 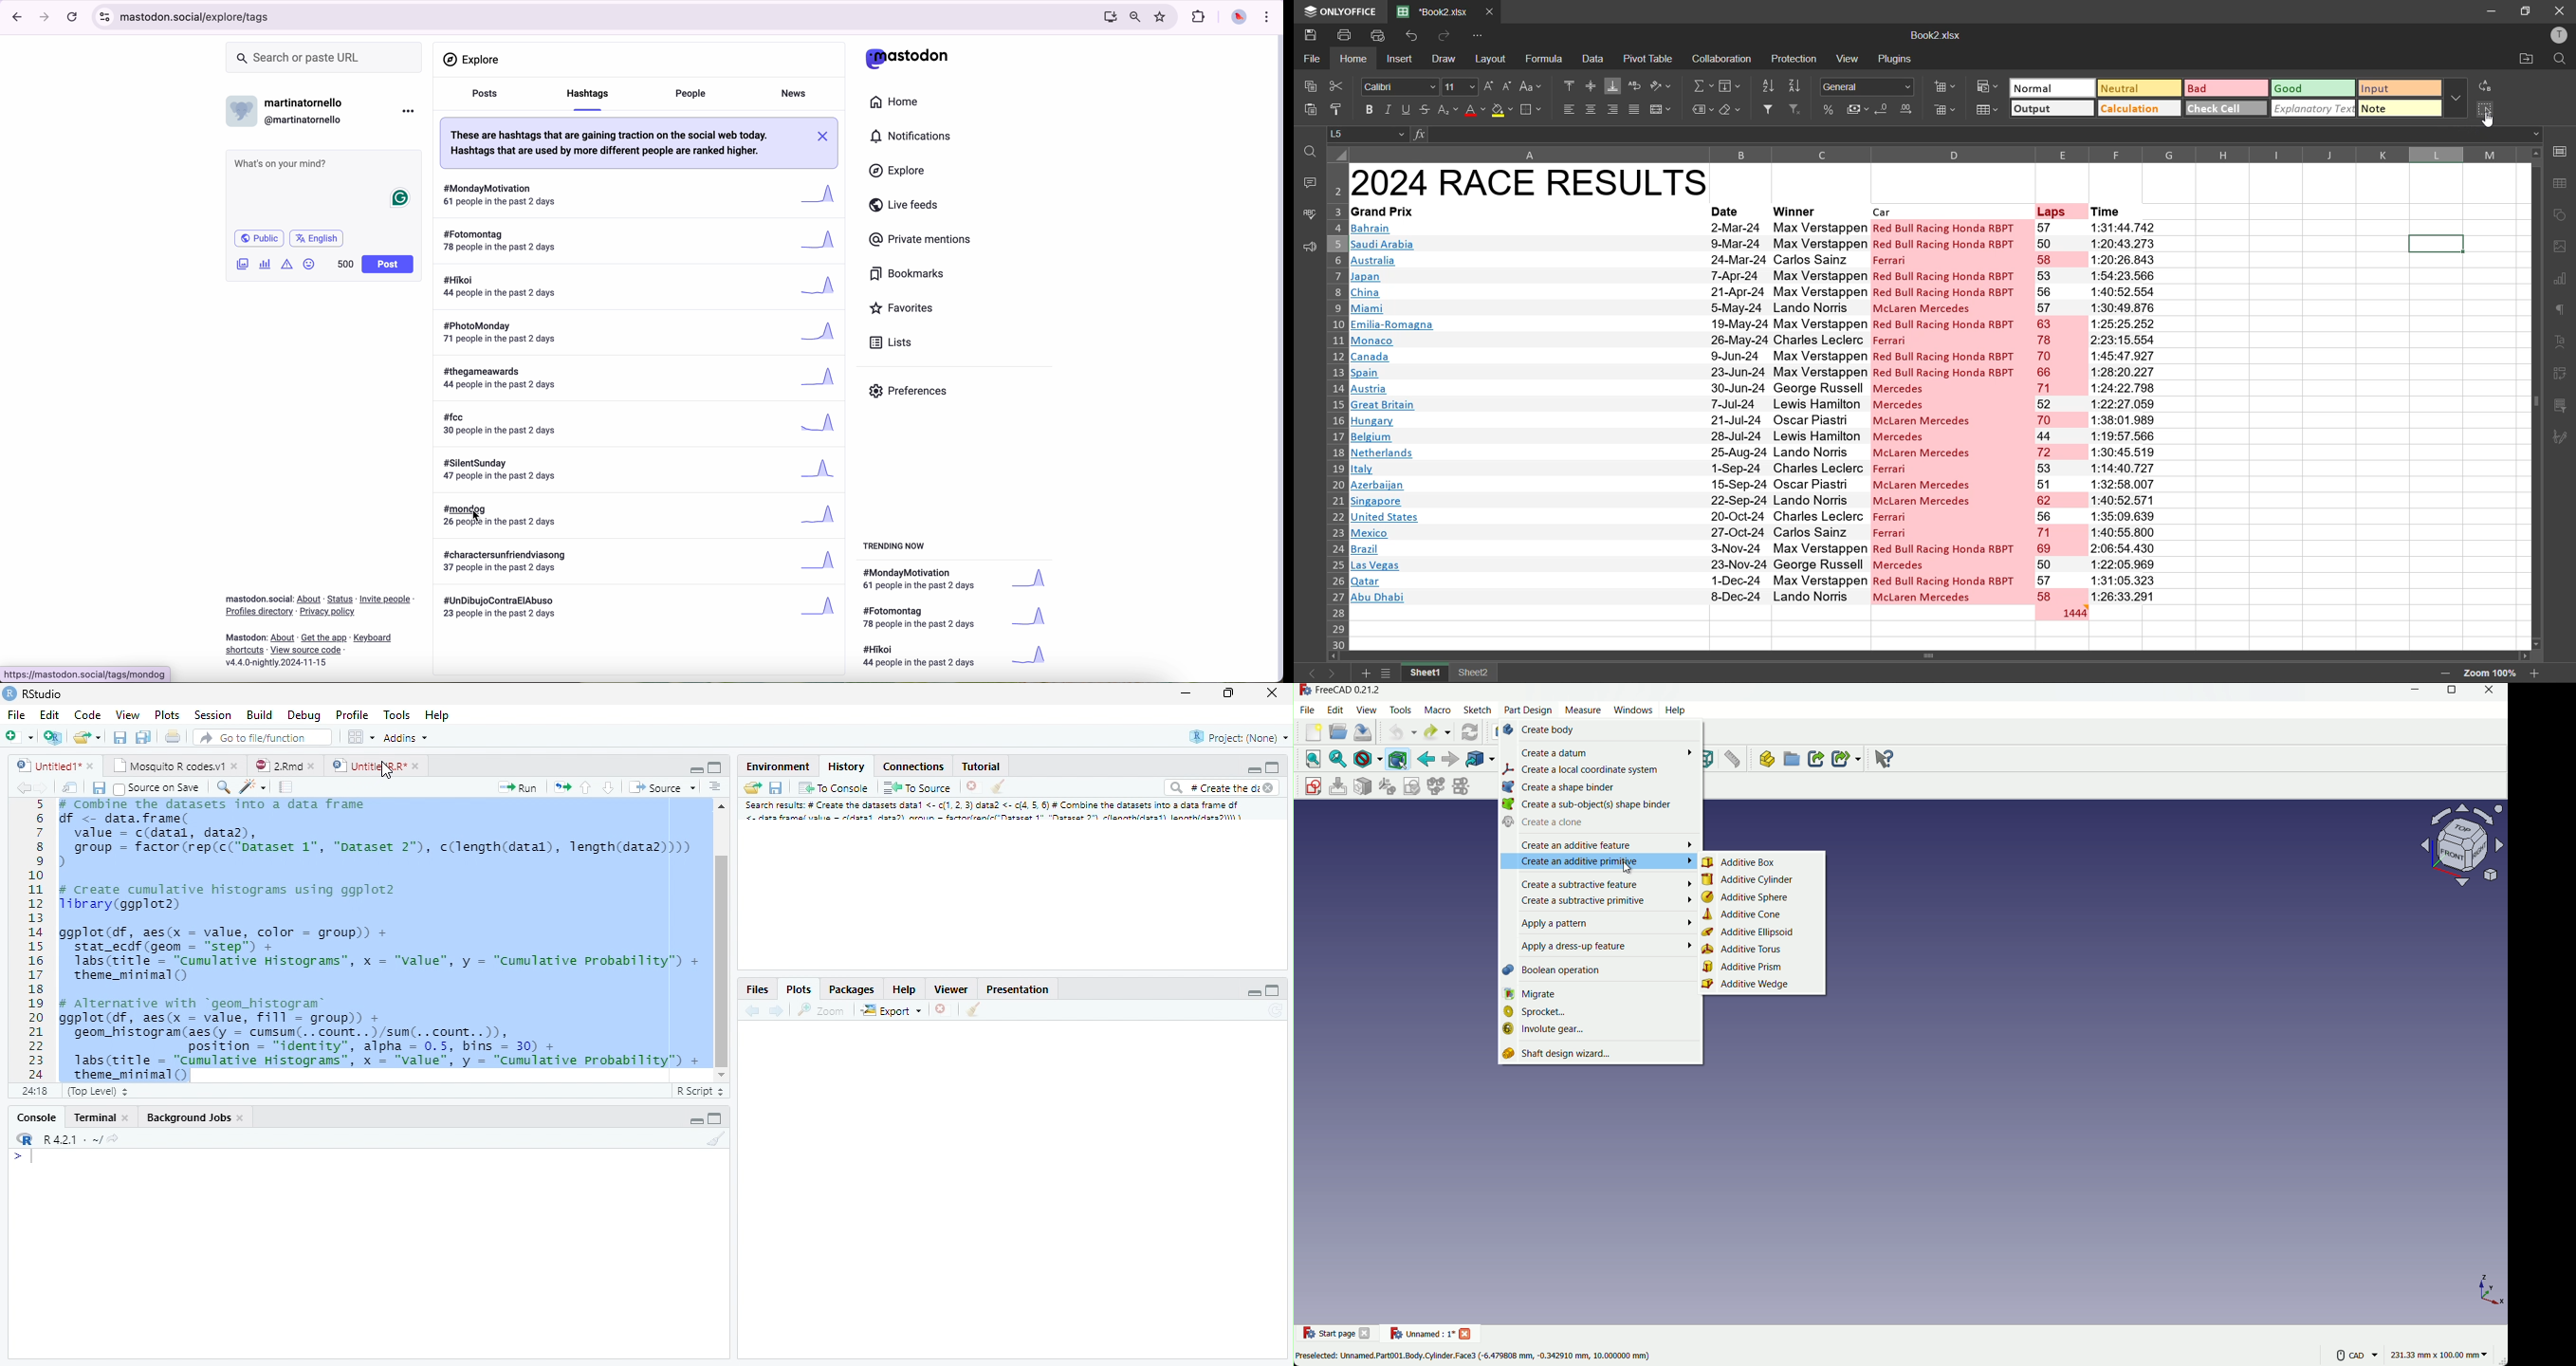 What do you see at coordinates (1479, 36) in the screenshot?
I see `customize quick access toolbar` at bounding box center [1479, 36].